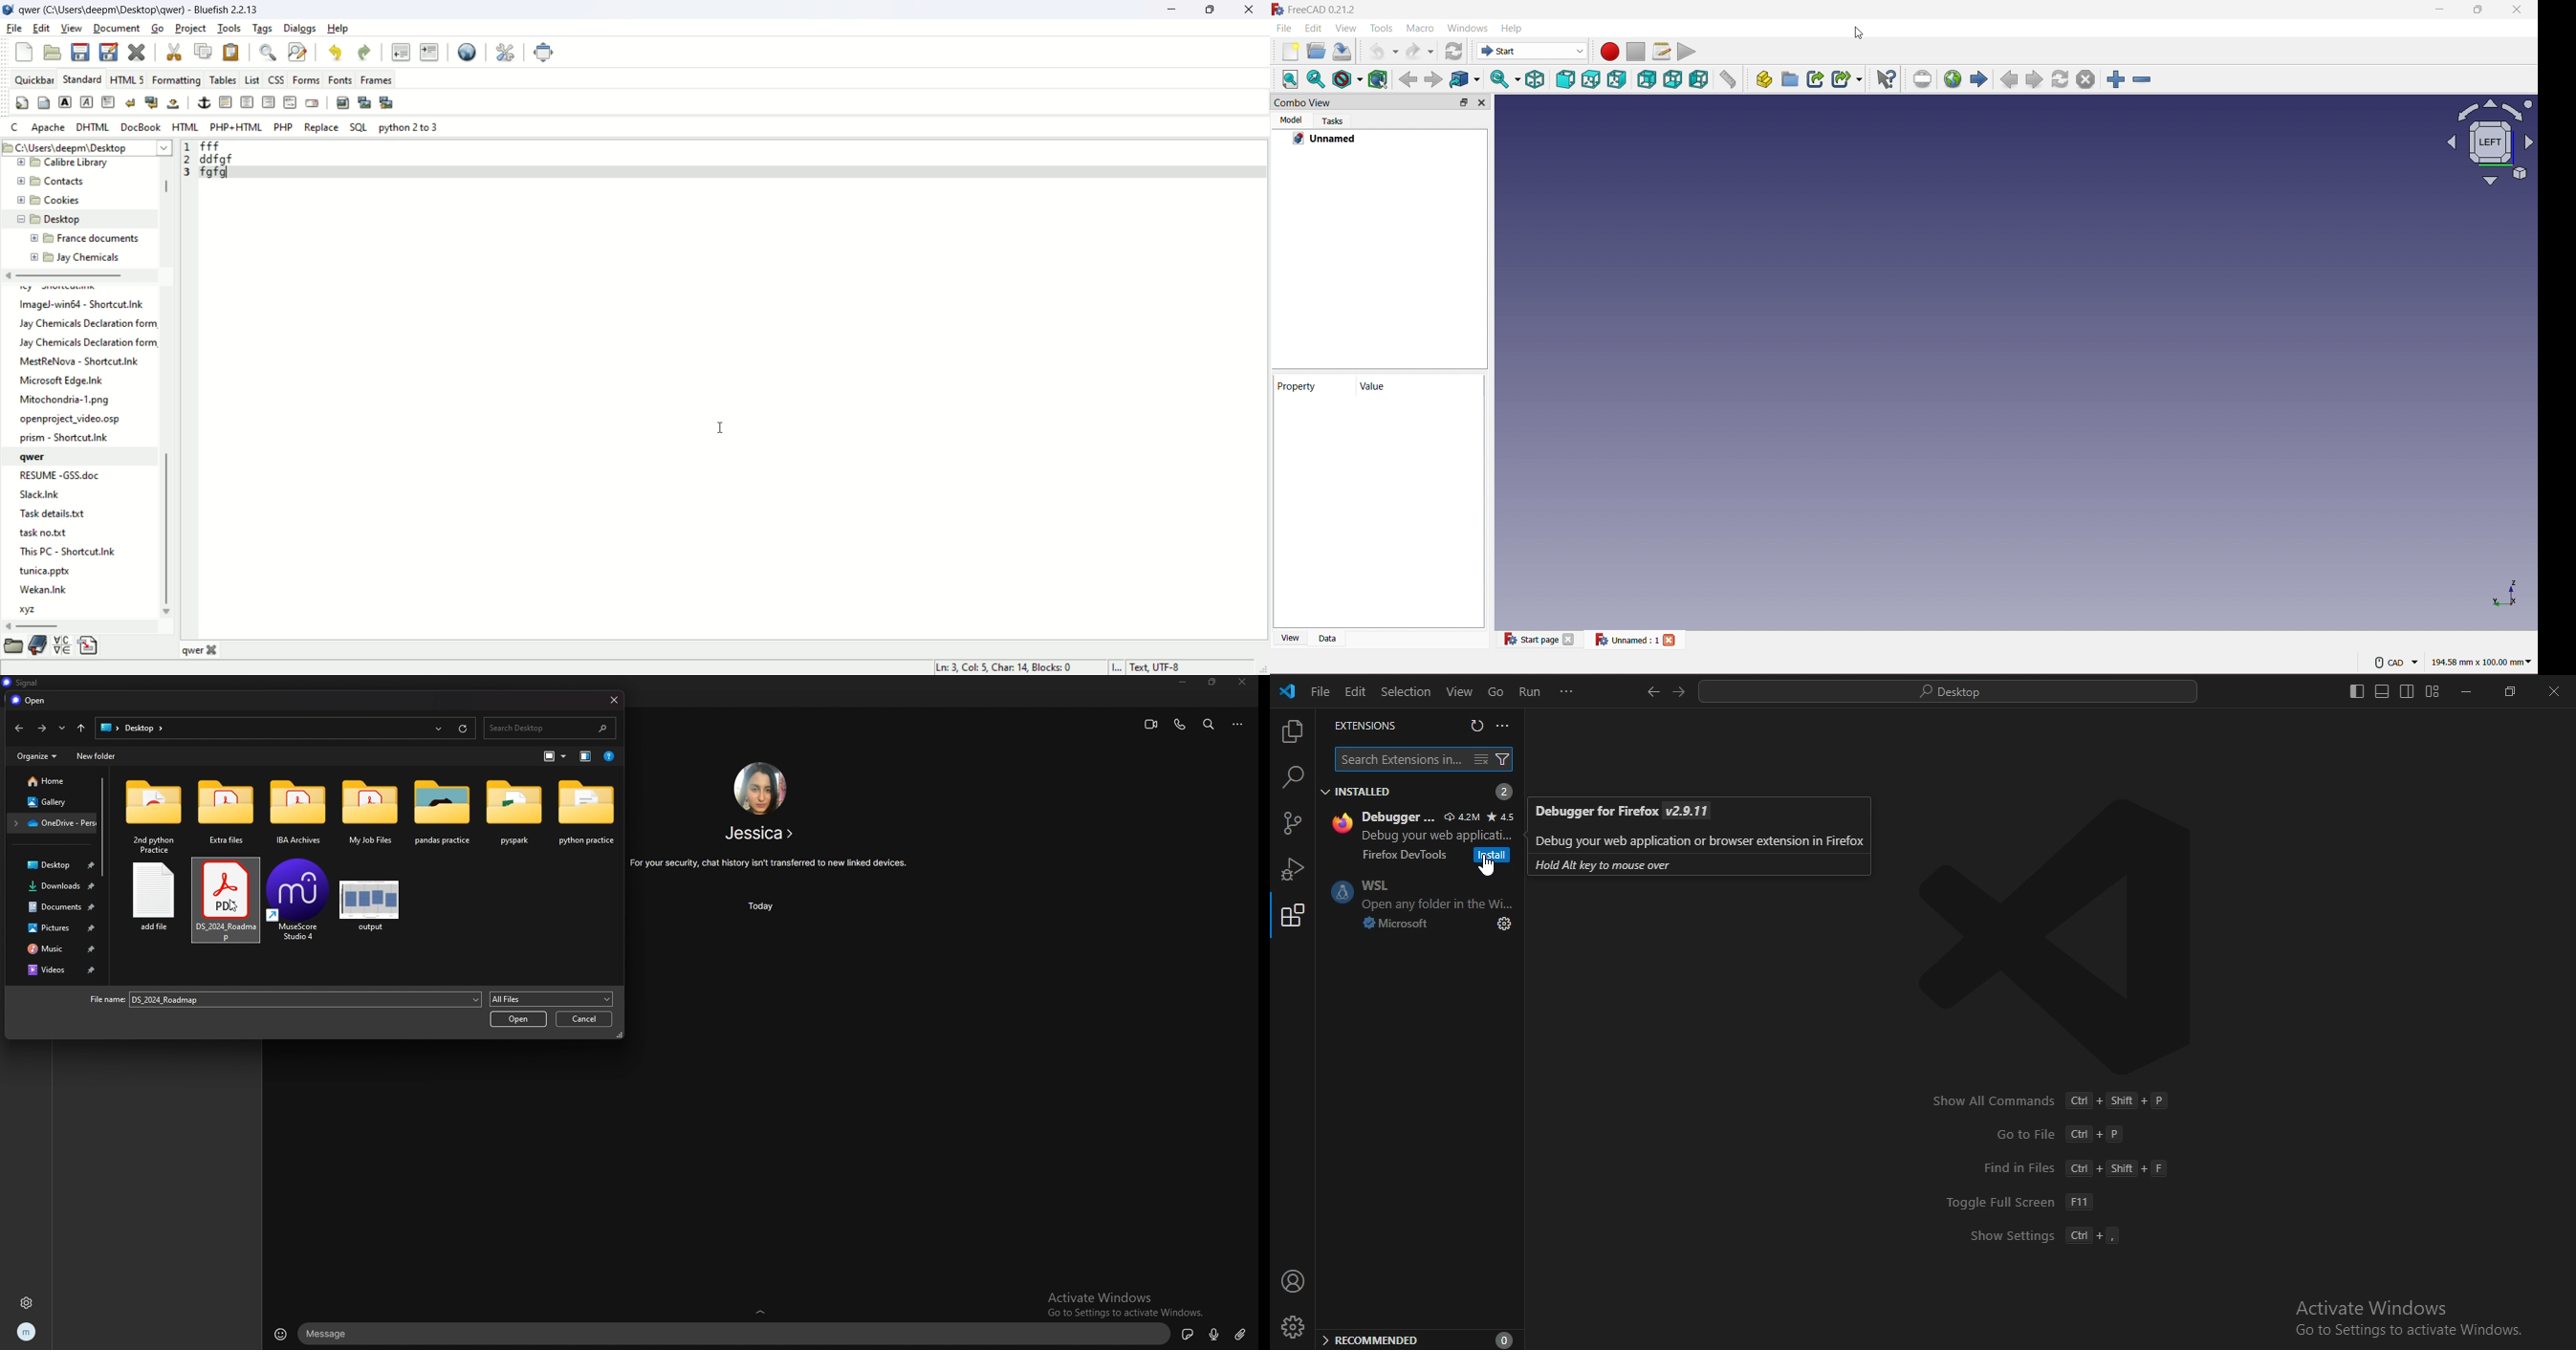  What do you see at coordinates (1484, 760) in the screenshot?
I see `clear extensions search resullts` at bounding box center [1484, 760].